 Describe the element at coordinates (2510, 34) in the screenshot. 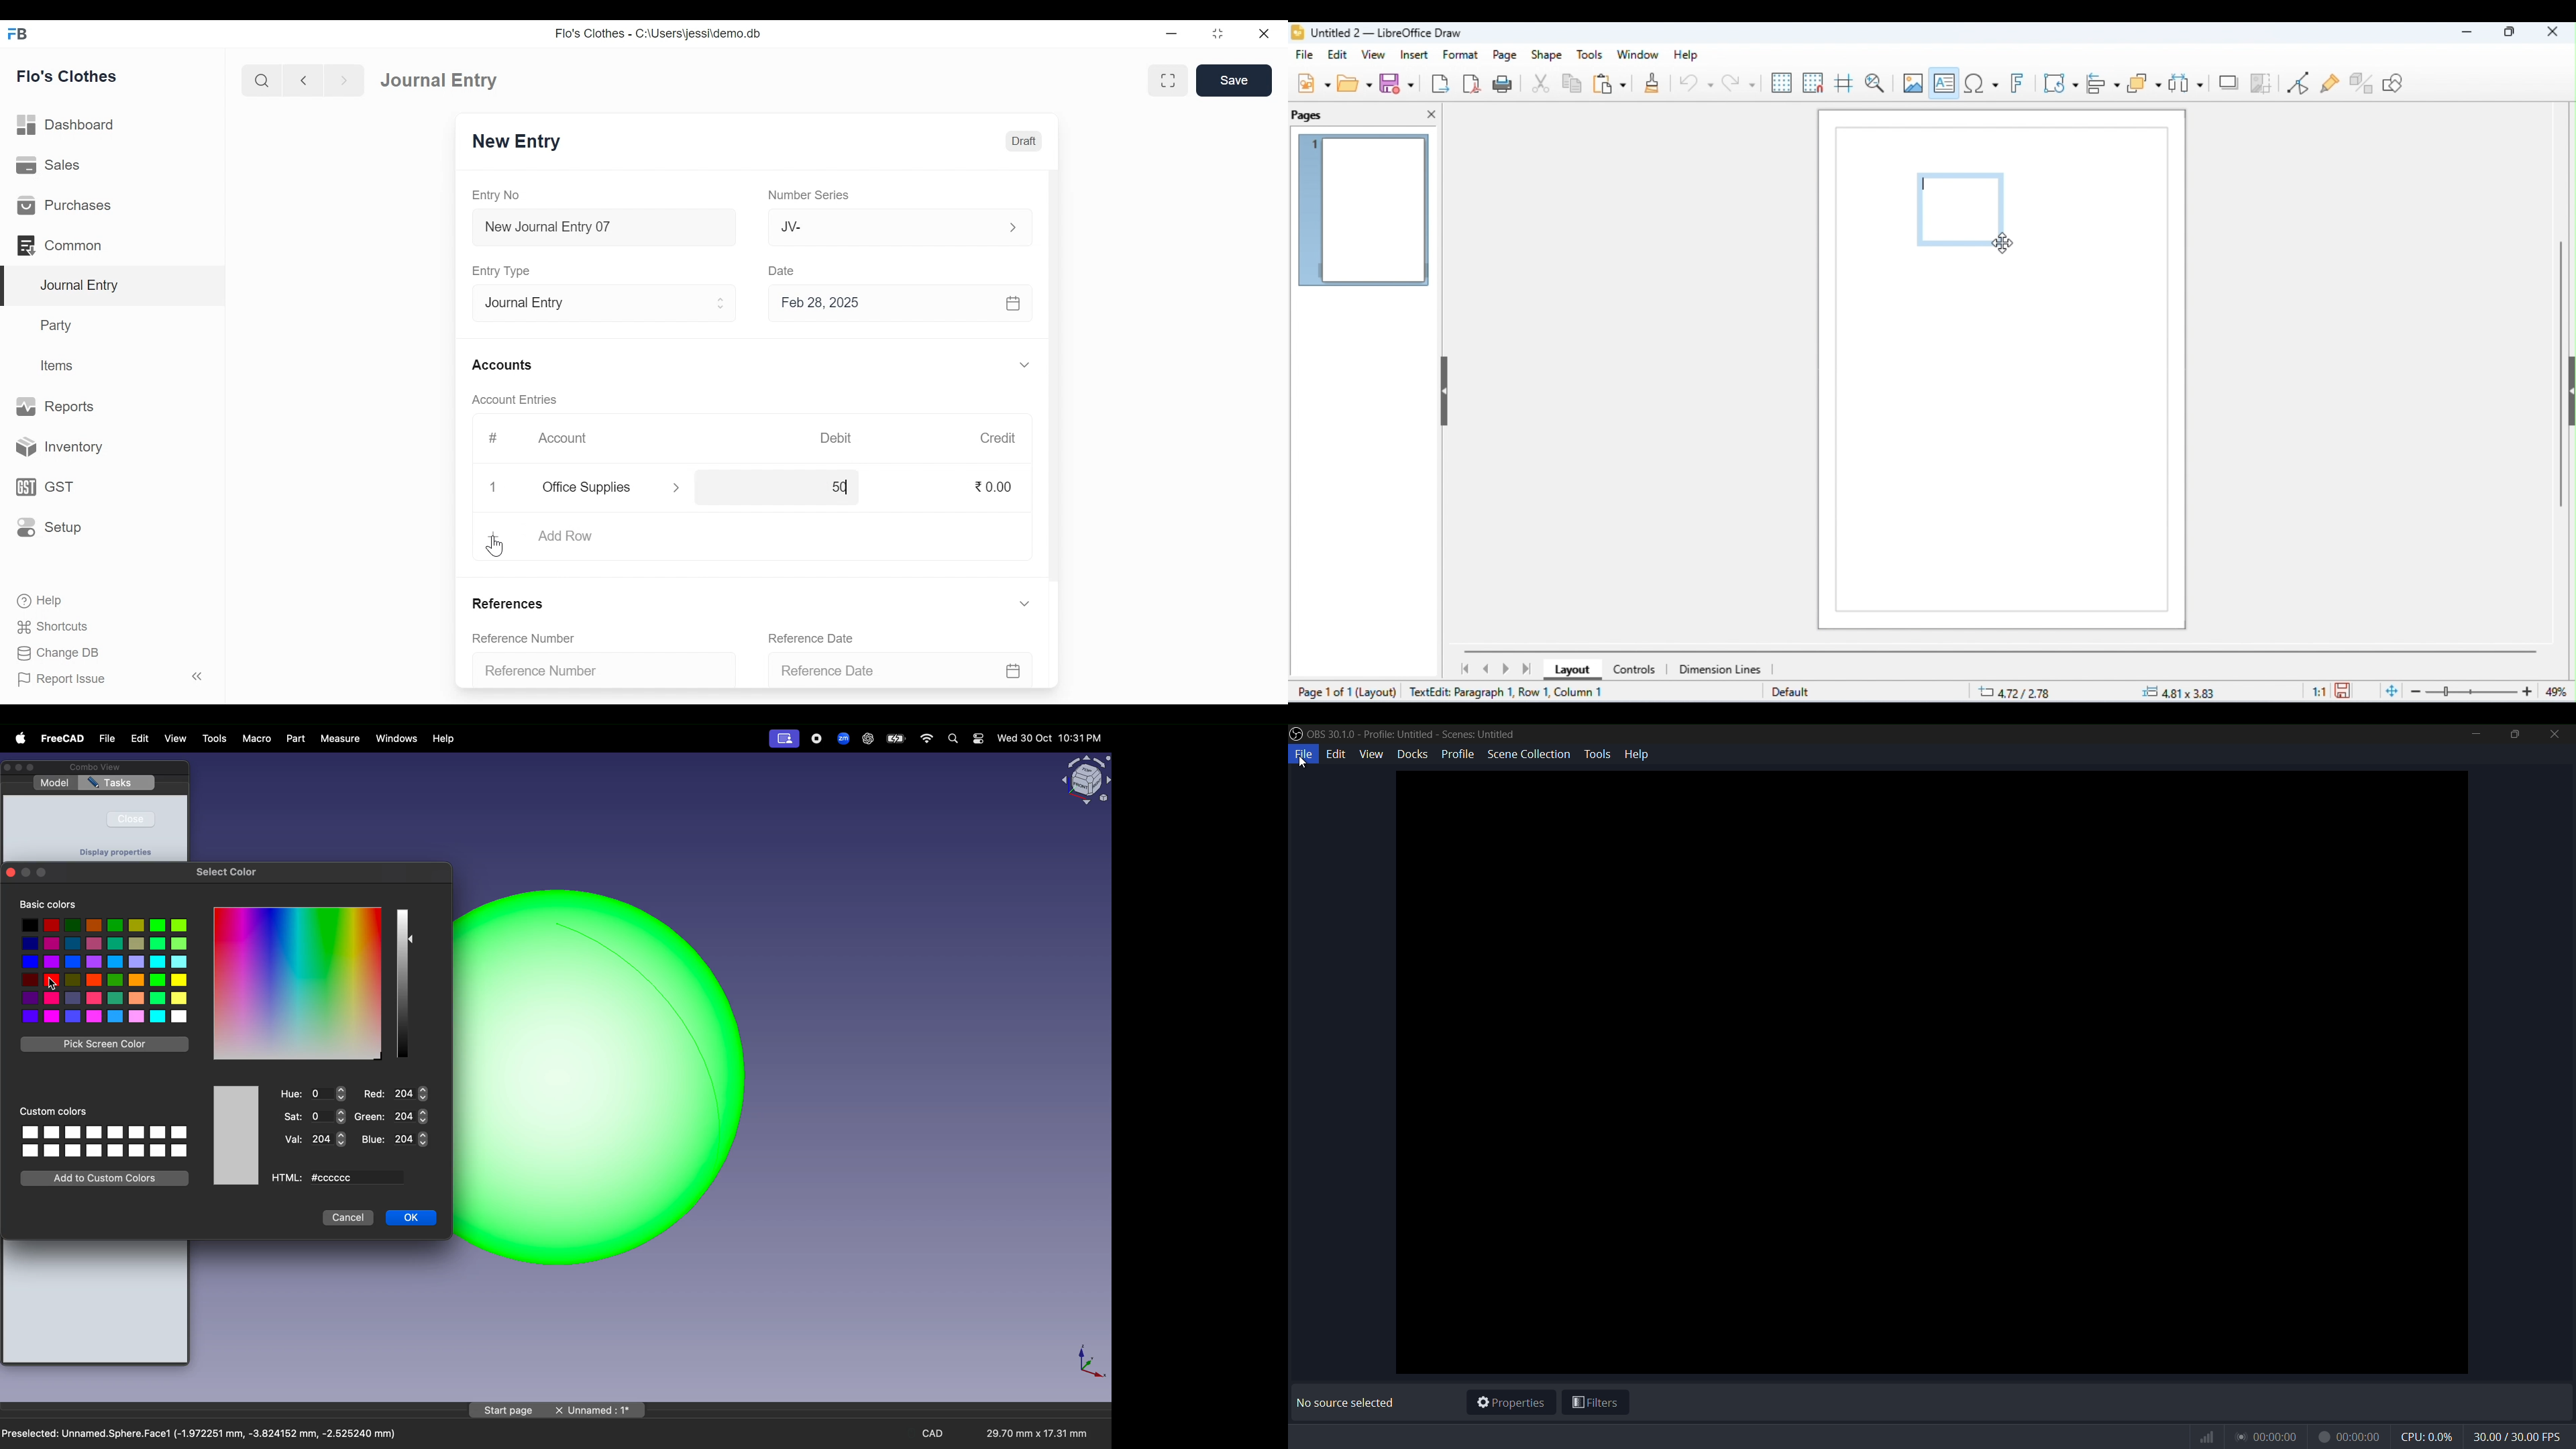

I see `maximize` at that location.